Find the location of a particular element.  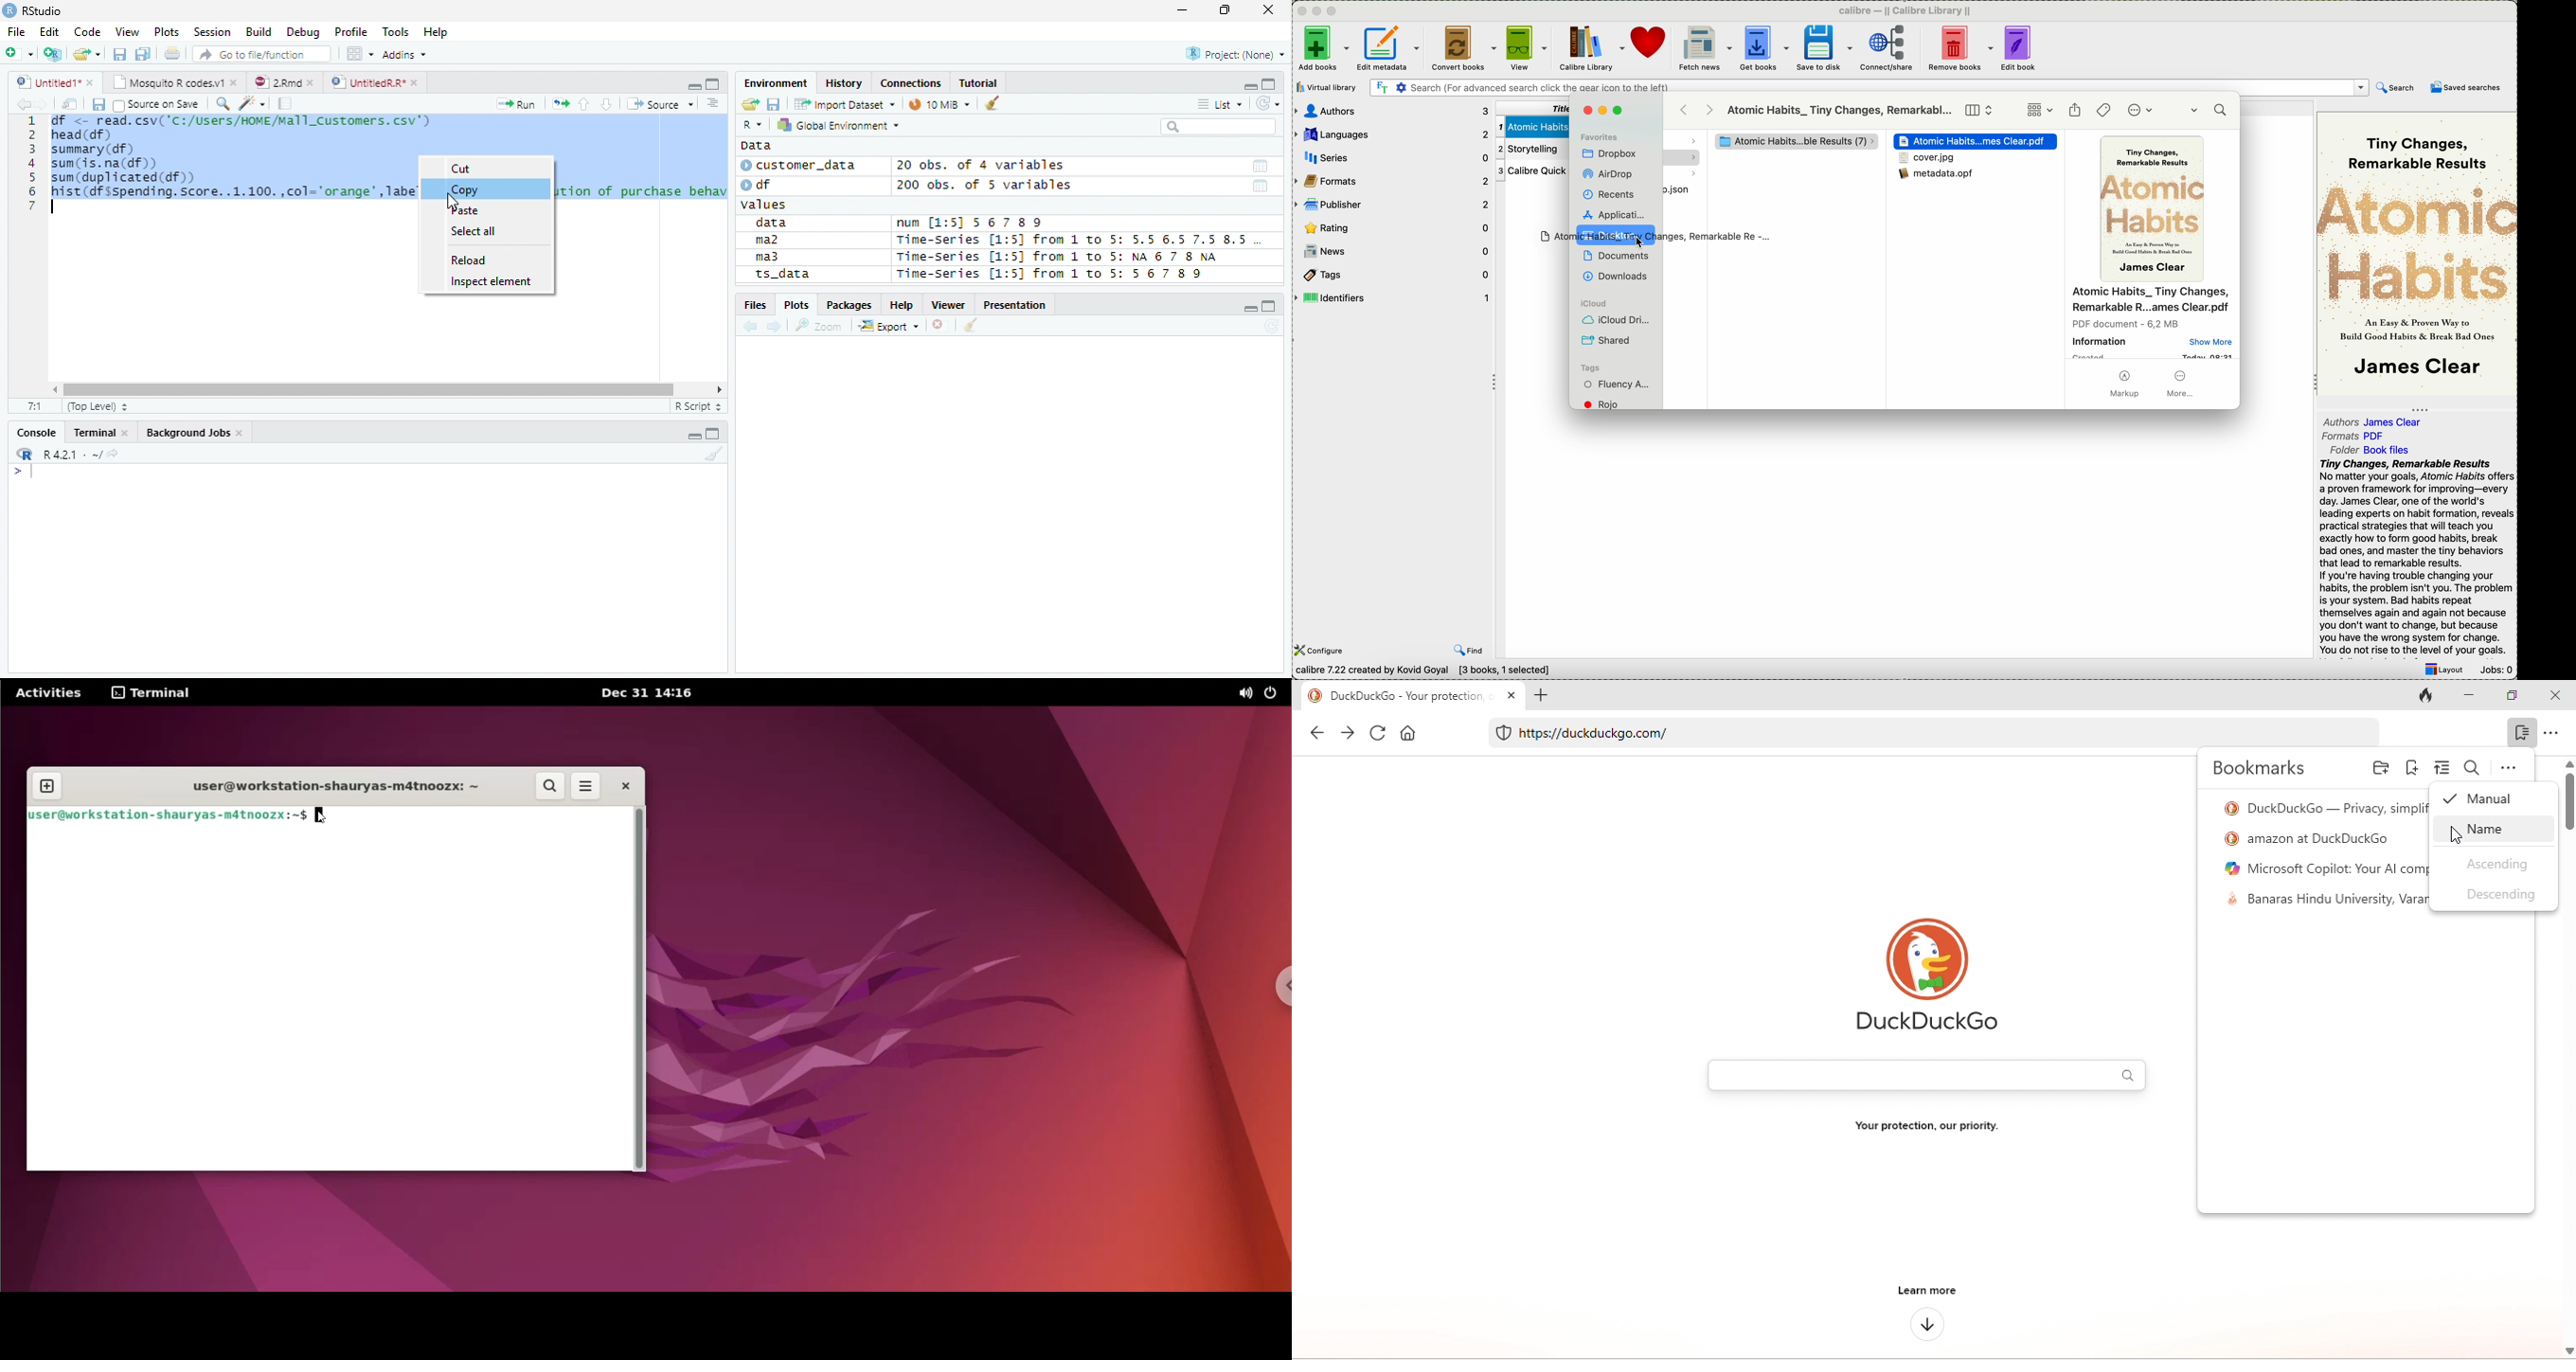

folder is located at coordinates (2376, 449).